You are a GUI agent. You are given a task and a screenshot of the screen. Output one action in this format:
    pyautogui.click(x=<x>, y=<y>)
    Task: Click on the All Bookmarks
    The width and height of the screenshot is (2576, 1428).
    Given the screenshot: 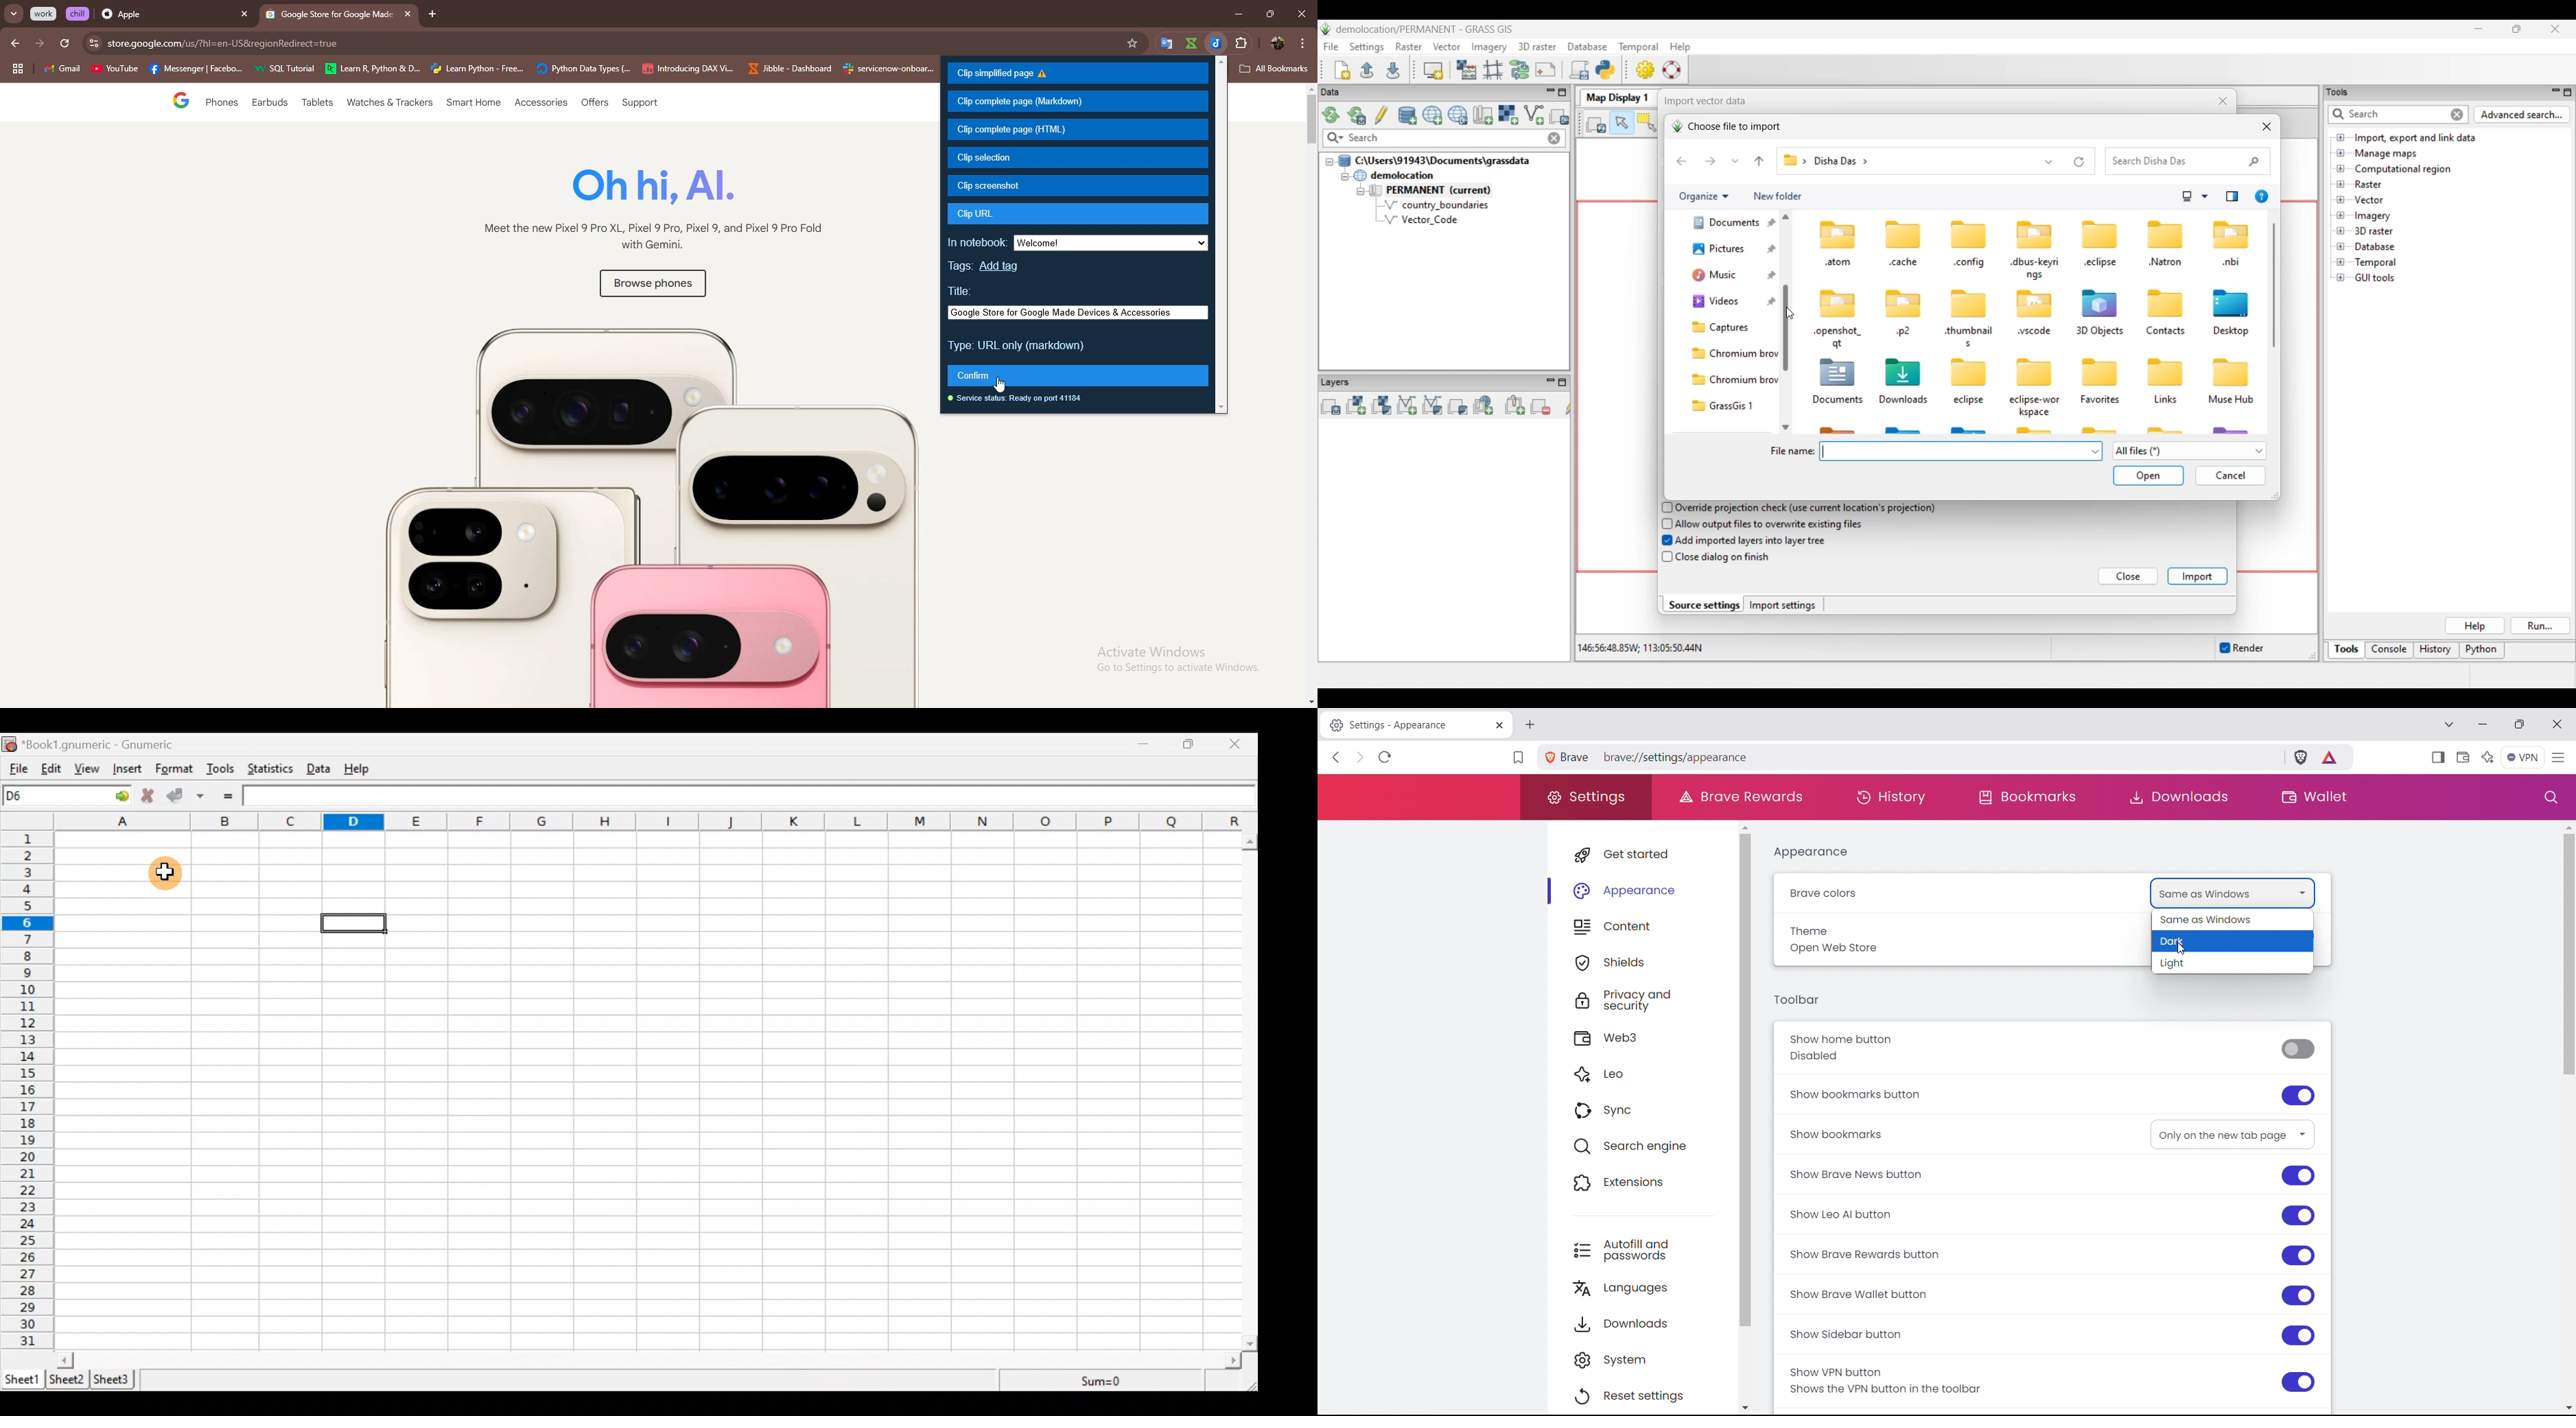 What is the action you would take?
    pyautogui.click(x=1275, y=69)
    